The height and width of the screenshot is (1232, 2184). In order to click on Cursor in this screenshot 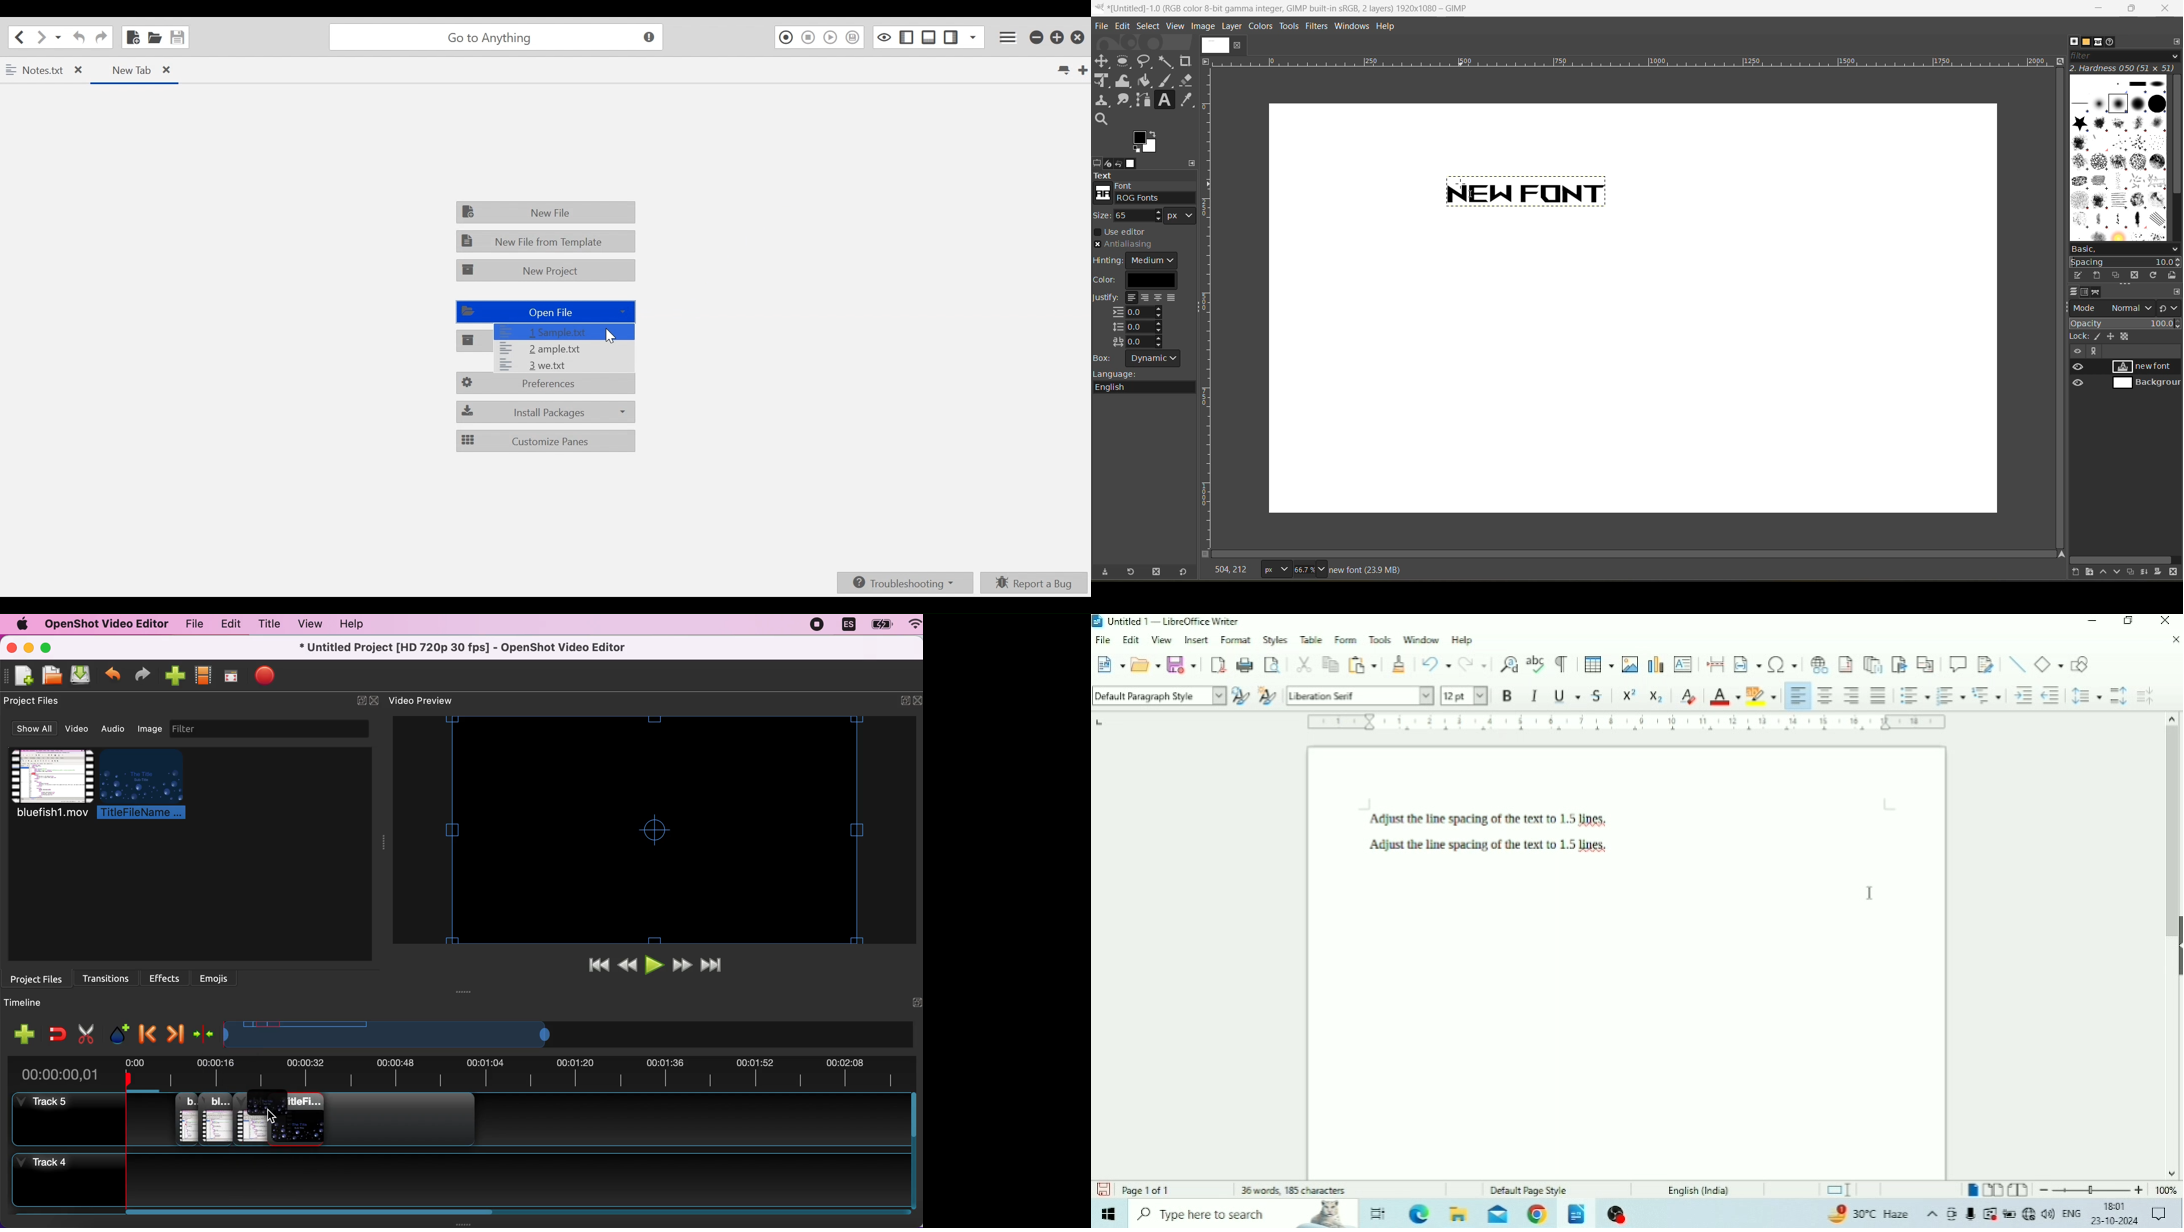, I will do `click(1870, 895)`.